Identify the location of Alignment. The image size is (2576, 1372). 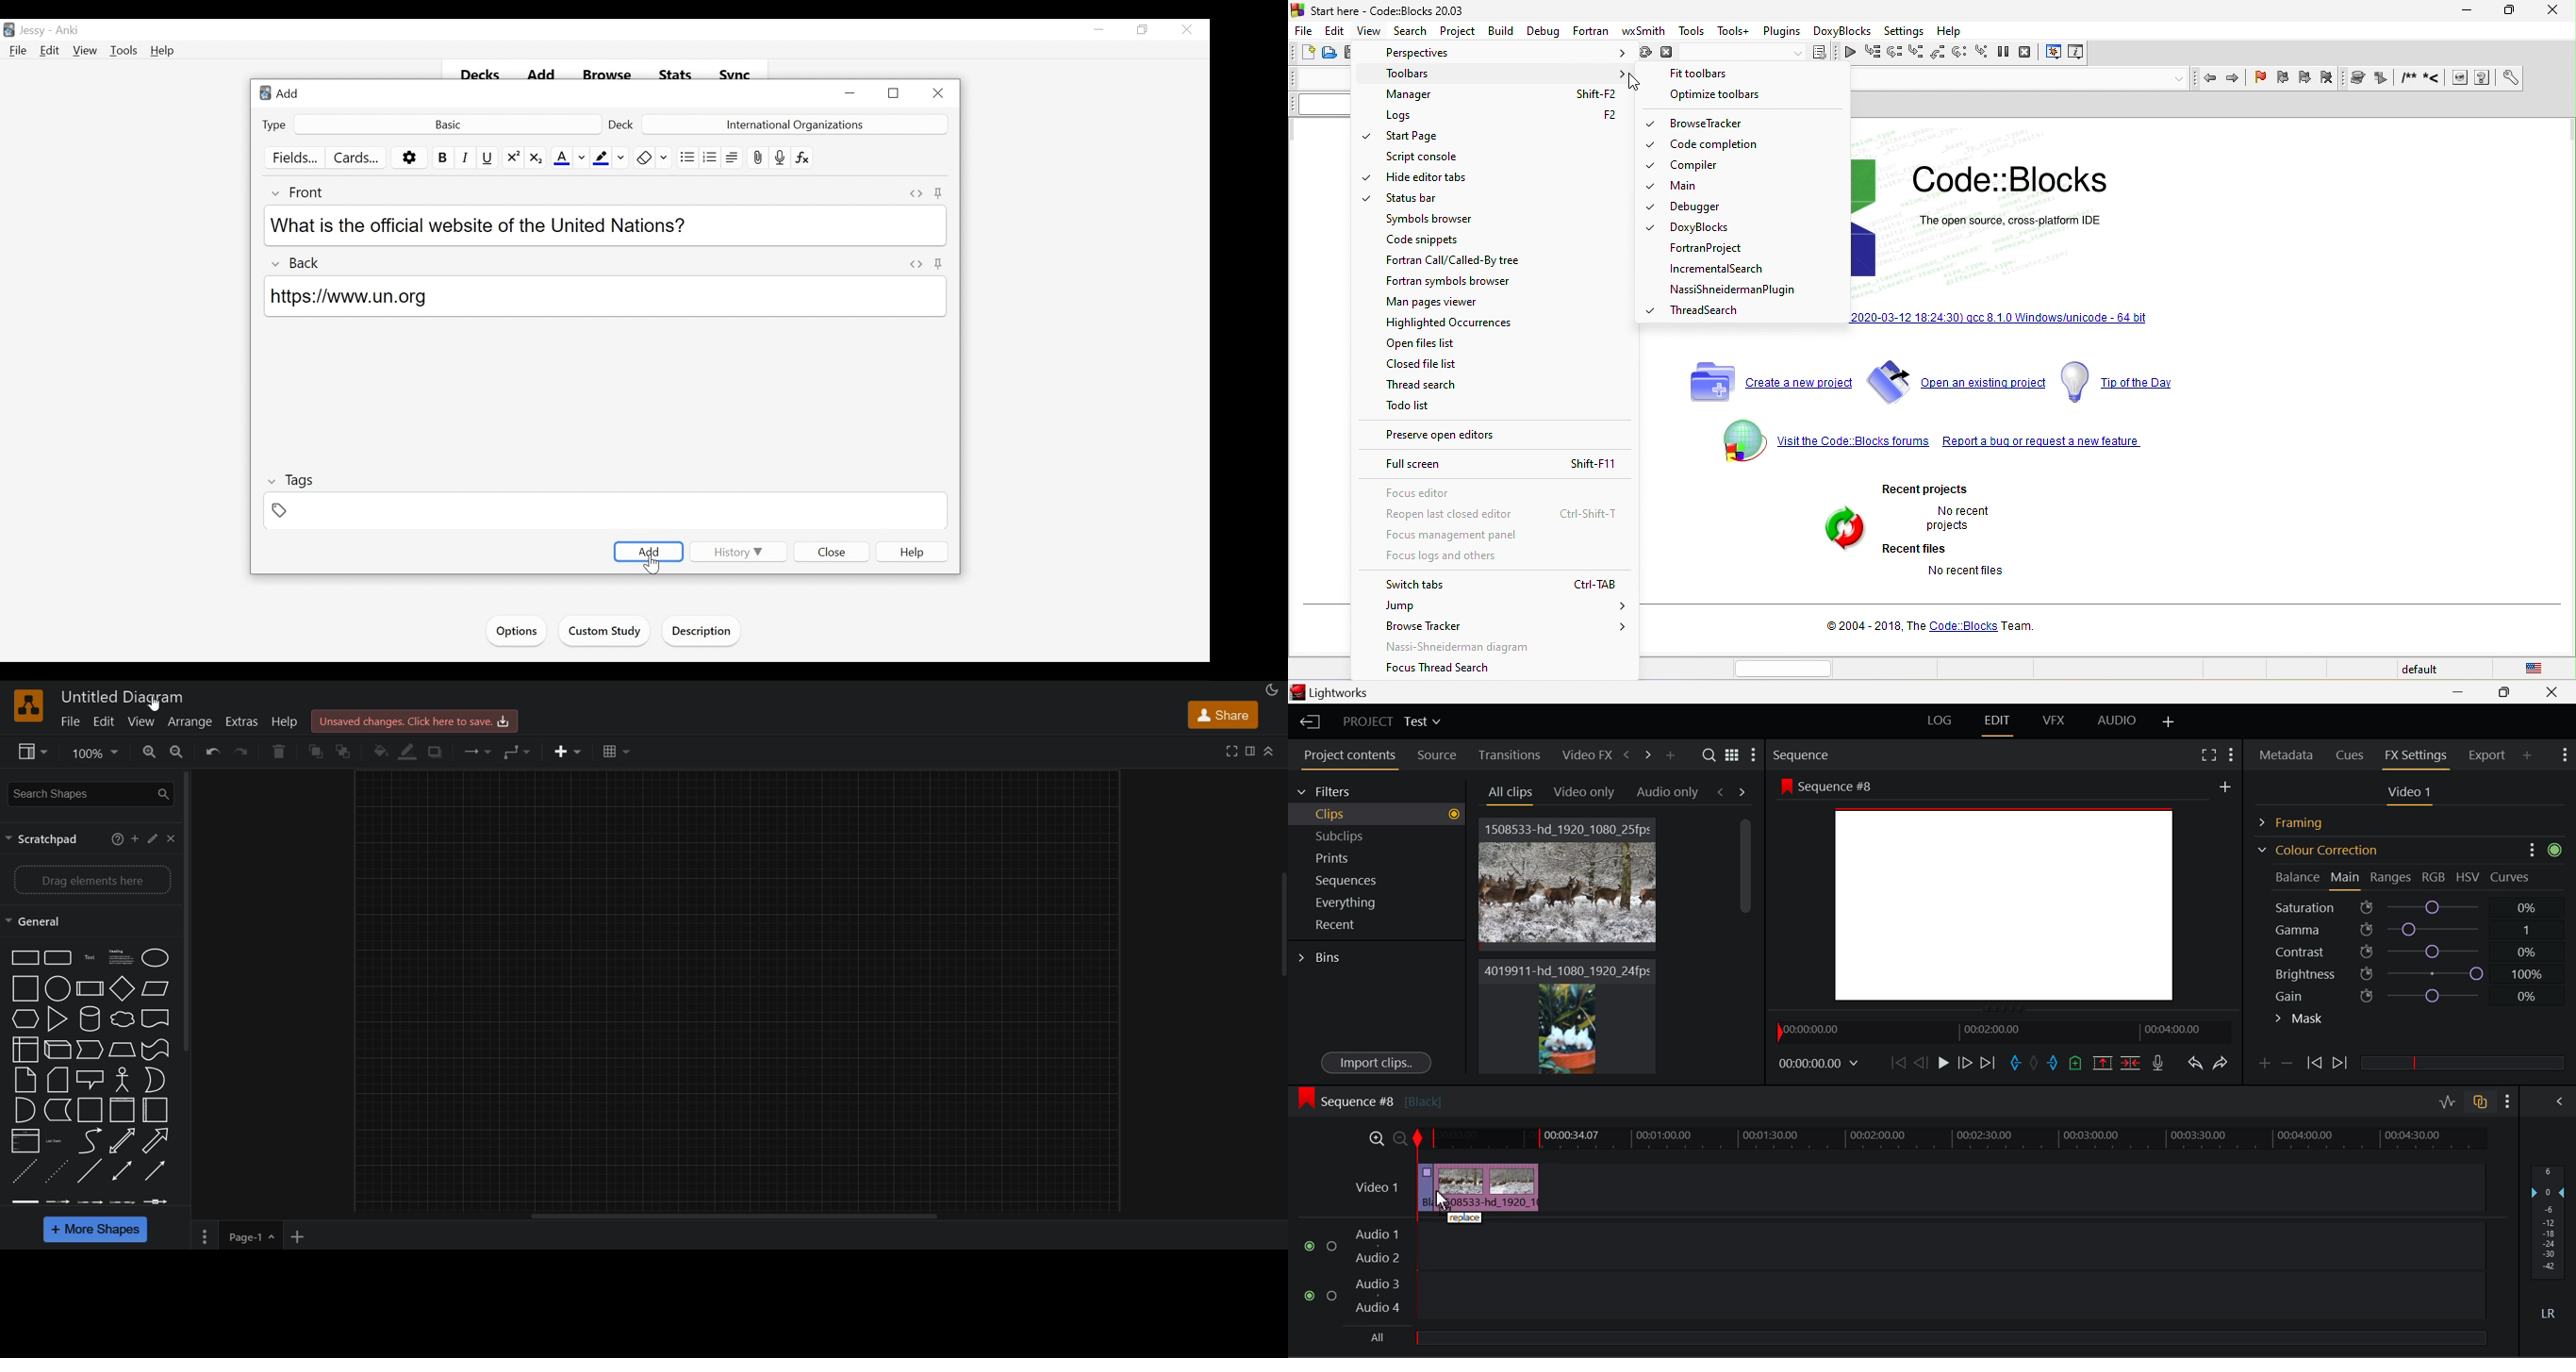
(731, 156).